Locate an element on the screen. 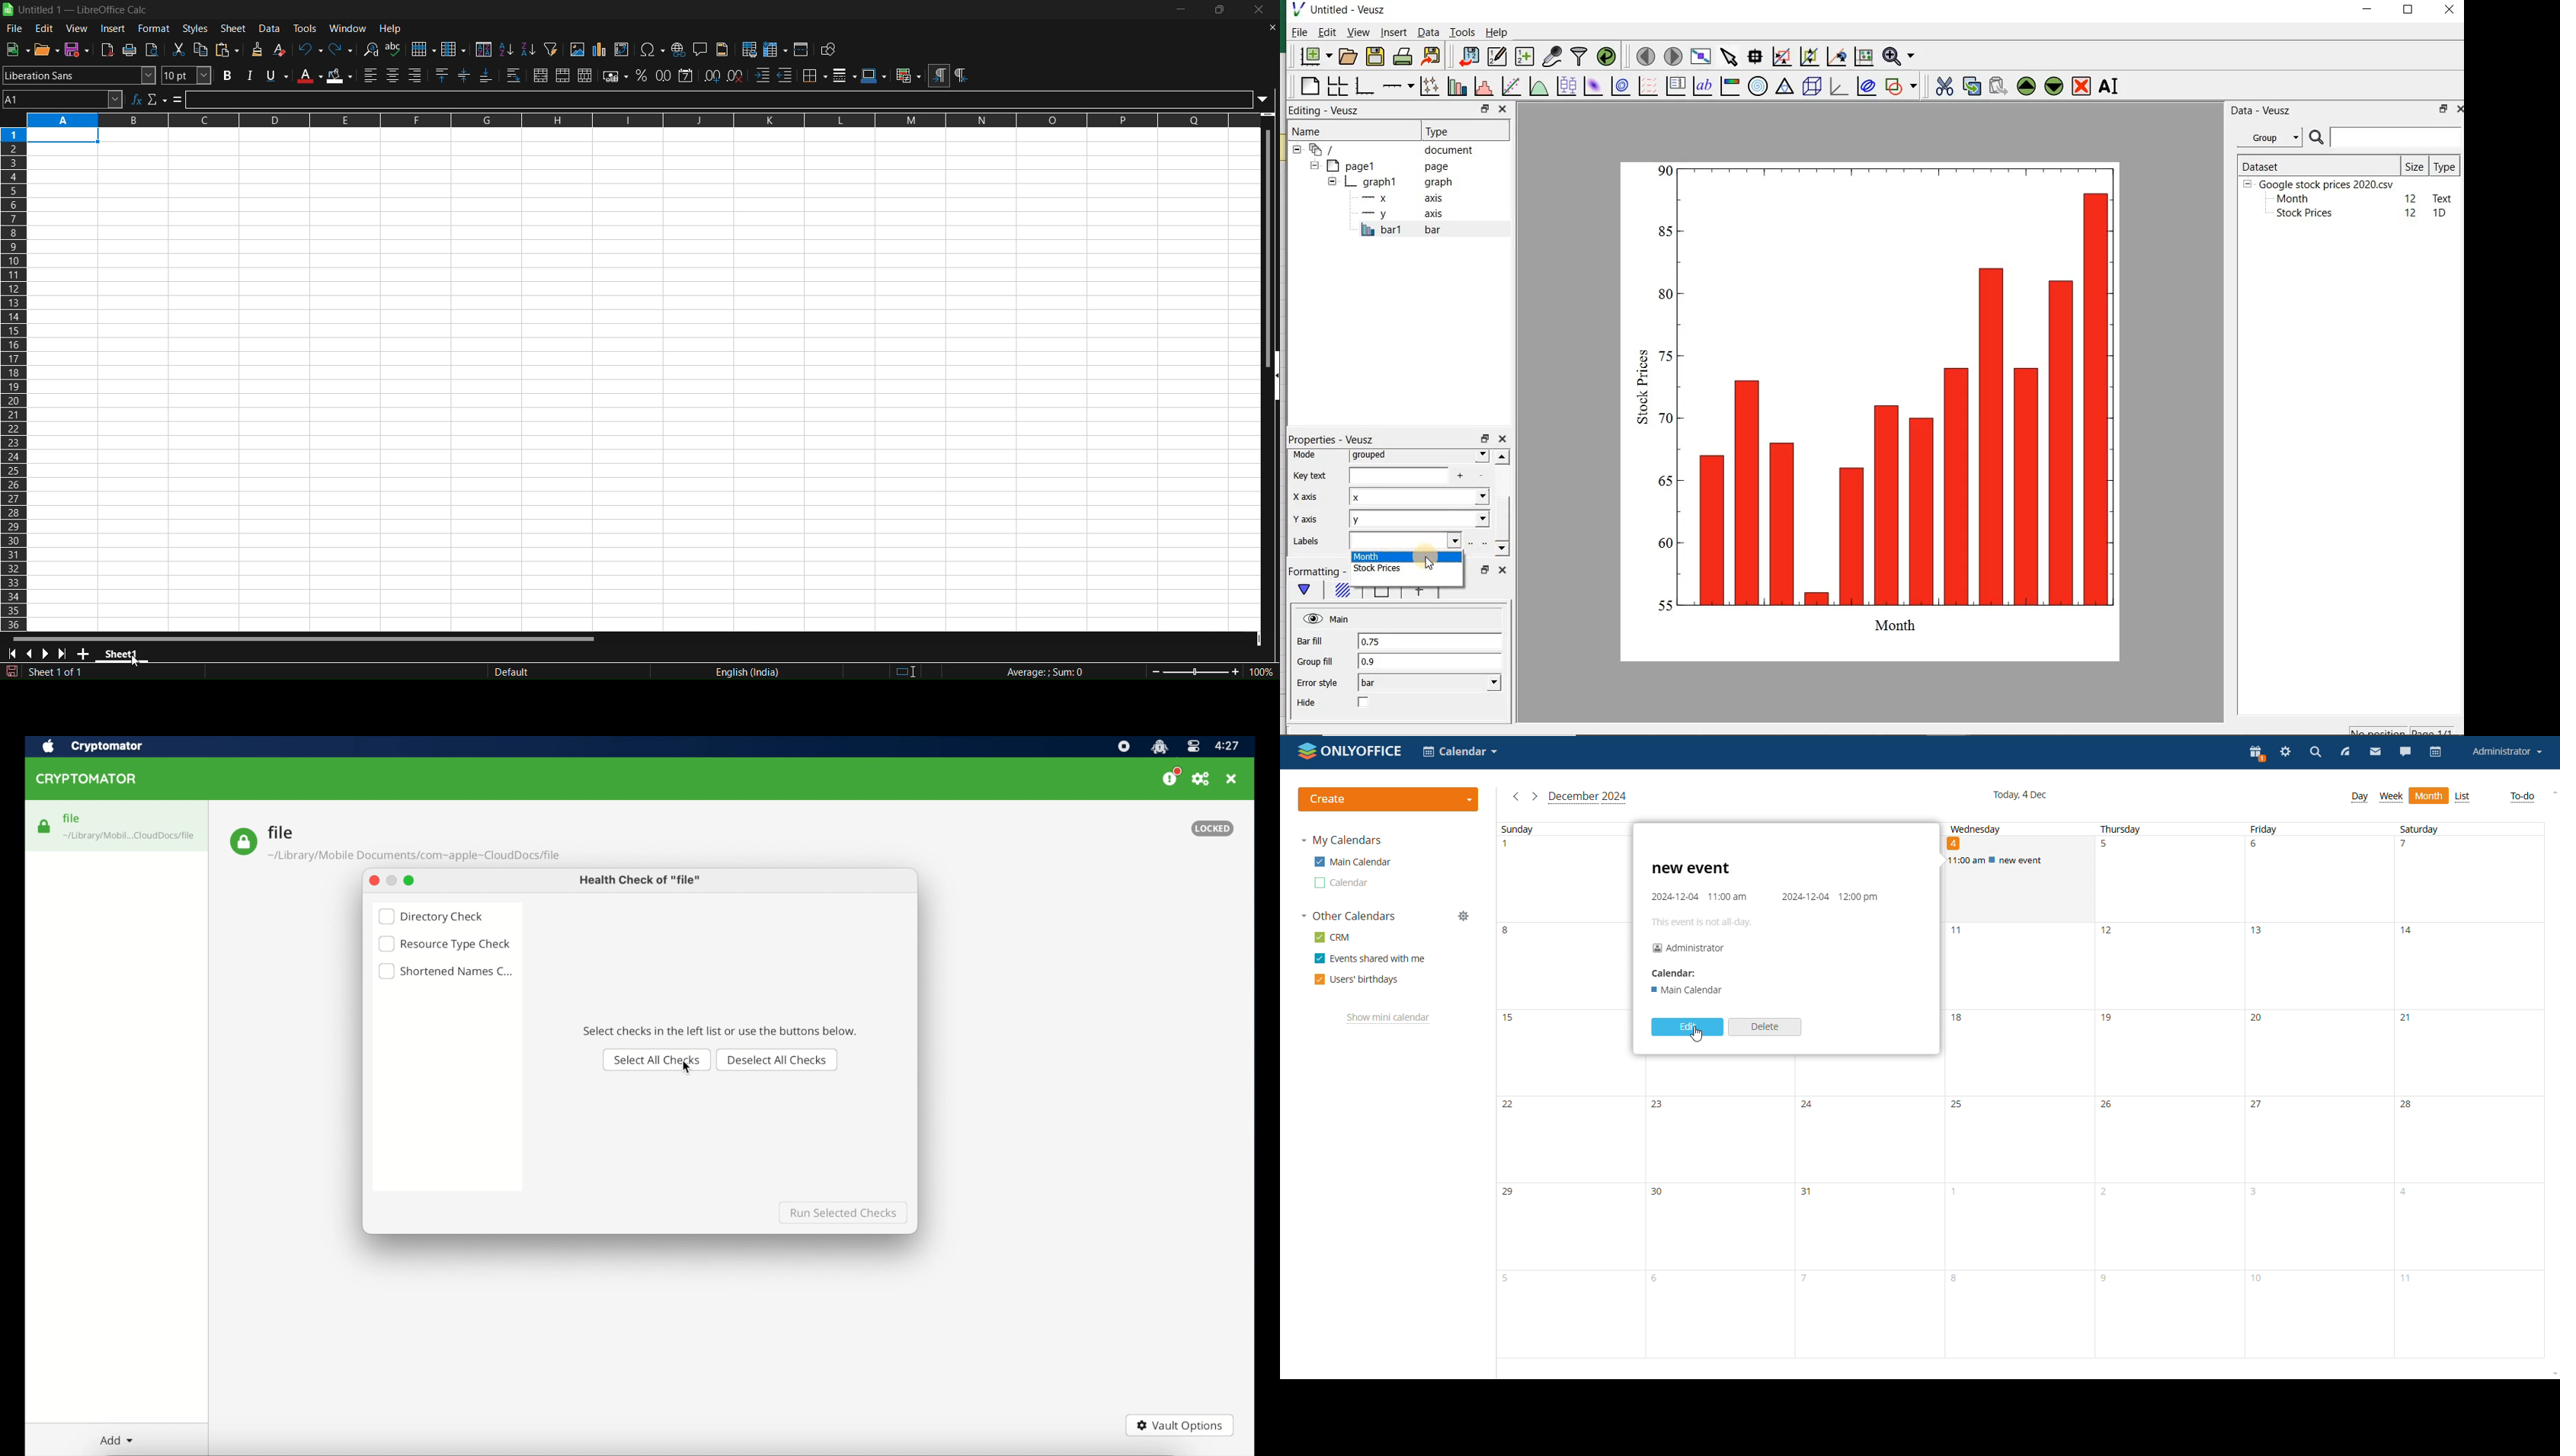 The image size is (2576, 1456). Group datasets with property given is located at coordinates (2266, 137).